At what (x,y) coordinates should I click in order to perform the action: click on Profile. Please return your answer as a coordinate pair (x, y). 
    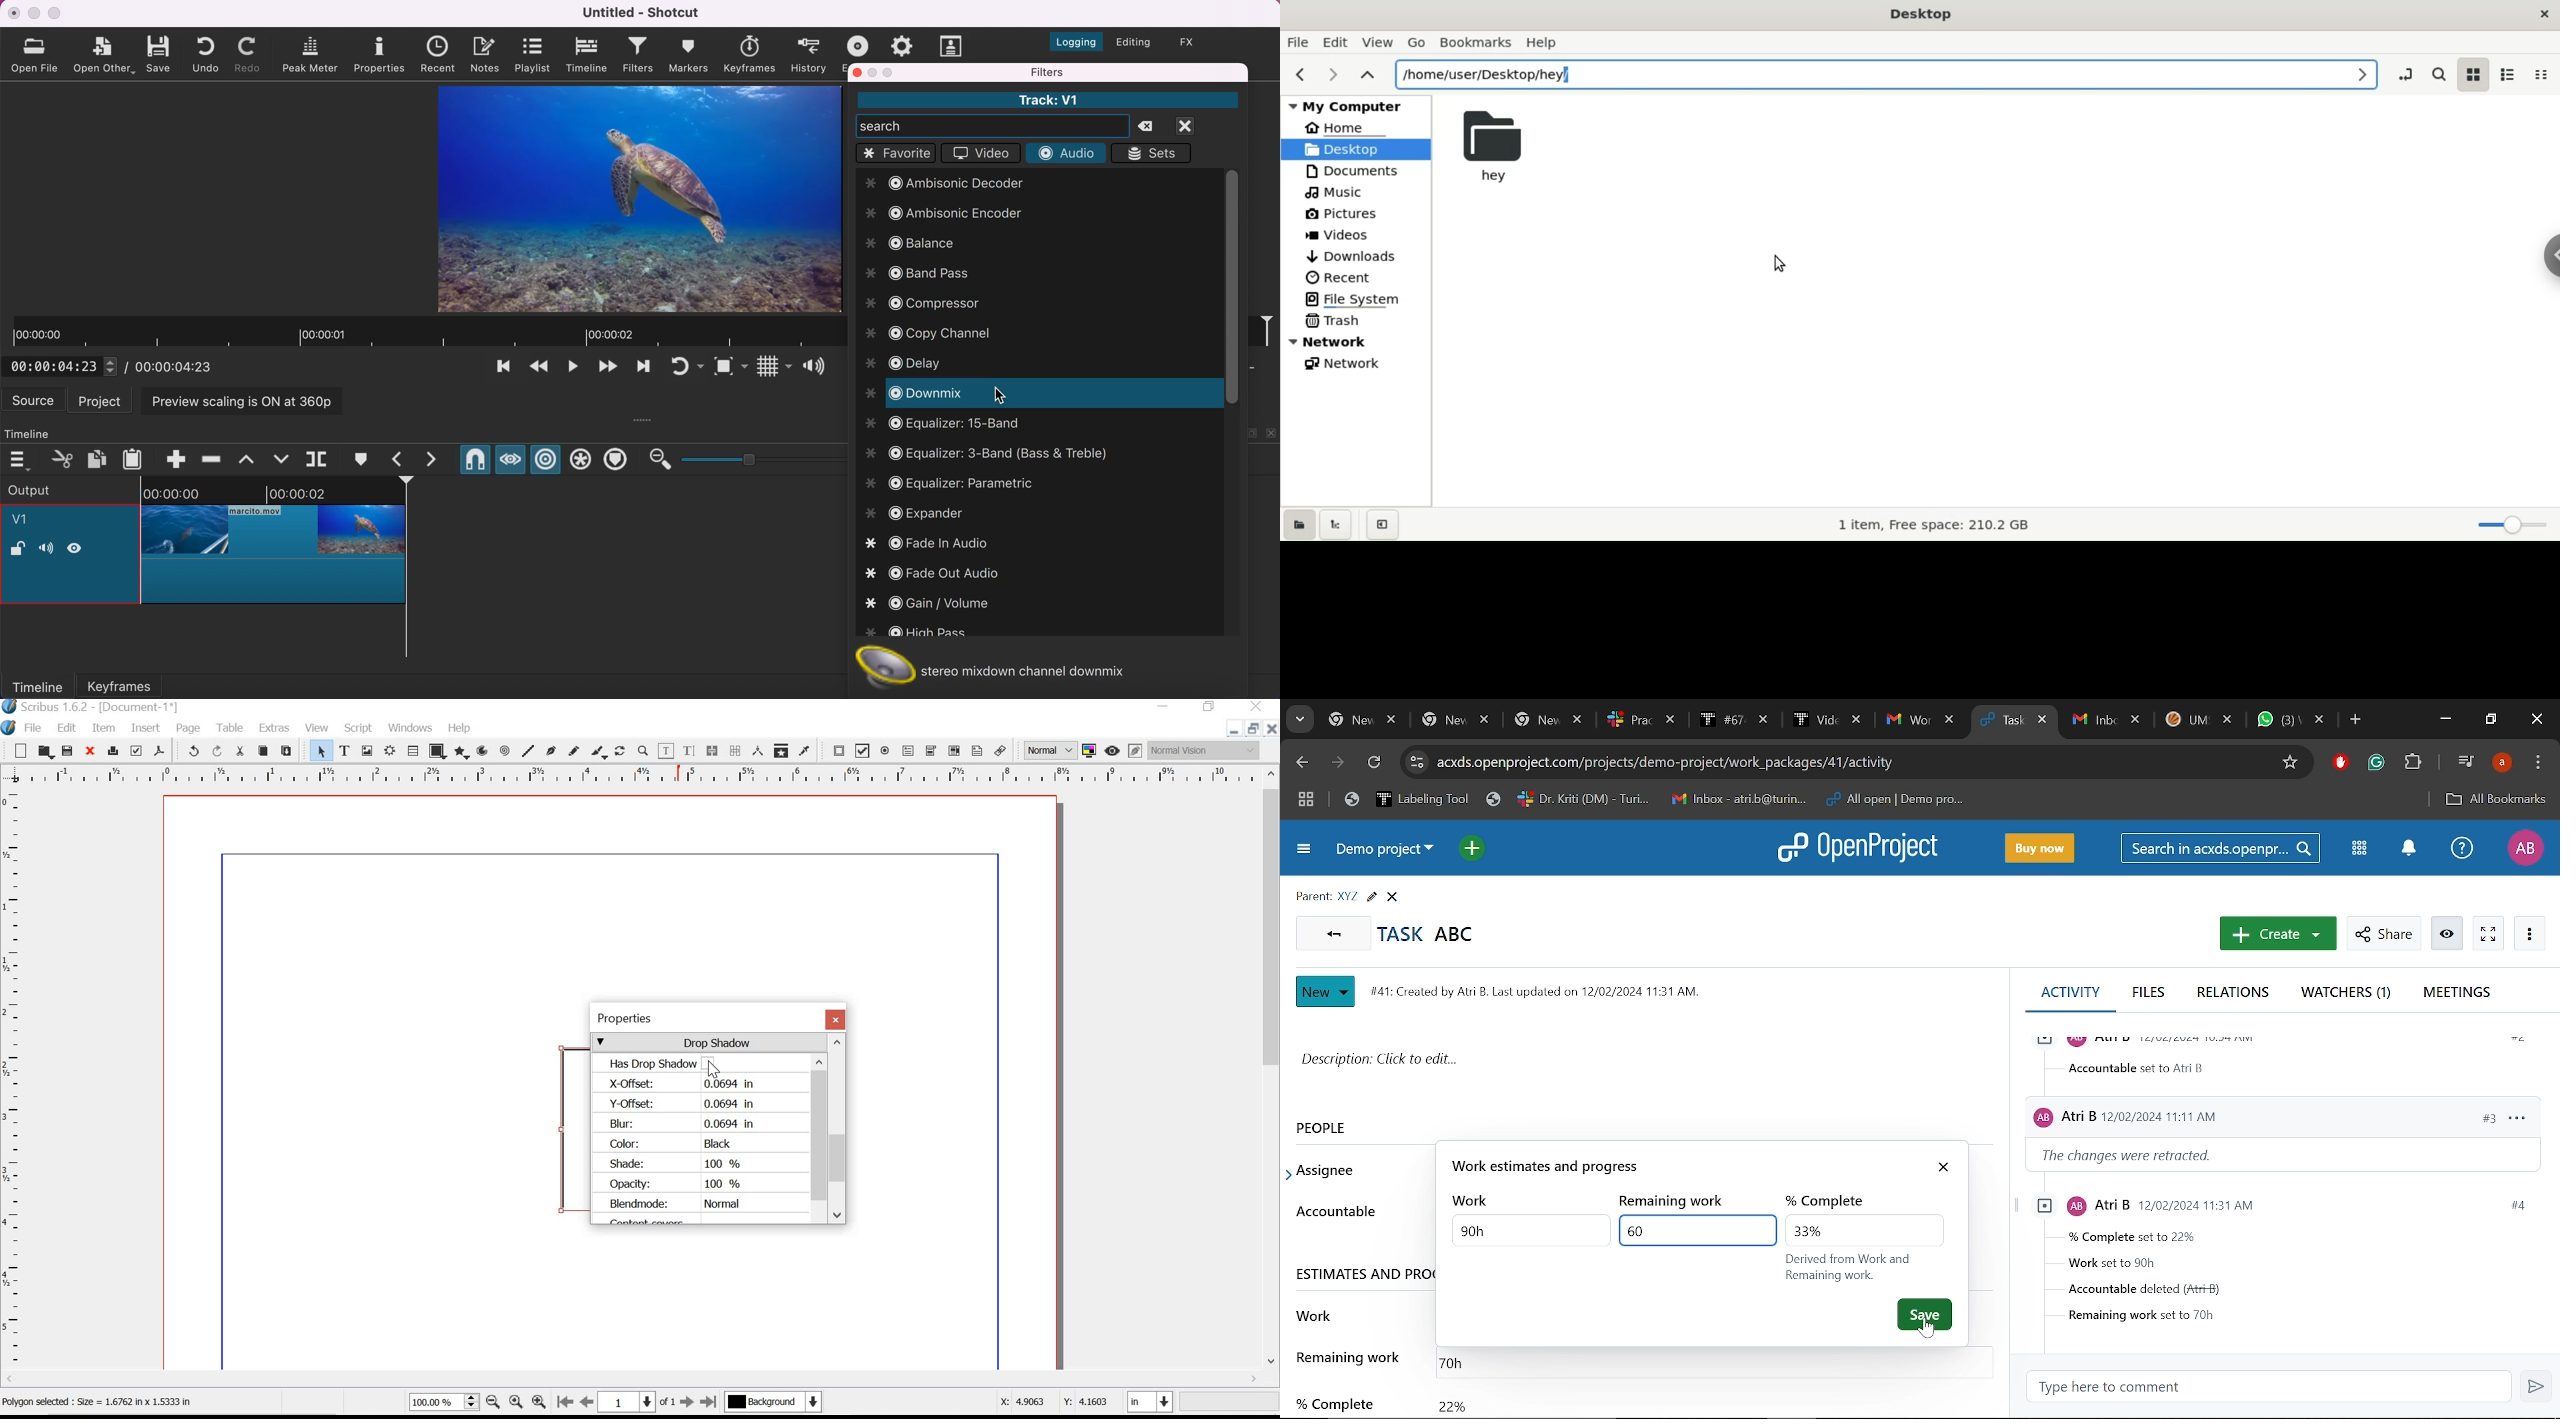
    Looking at the image, I should click on (2501, 763).